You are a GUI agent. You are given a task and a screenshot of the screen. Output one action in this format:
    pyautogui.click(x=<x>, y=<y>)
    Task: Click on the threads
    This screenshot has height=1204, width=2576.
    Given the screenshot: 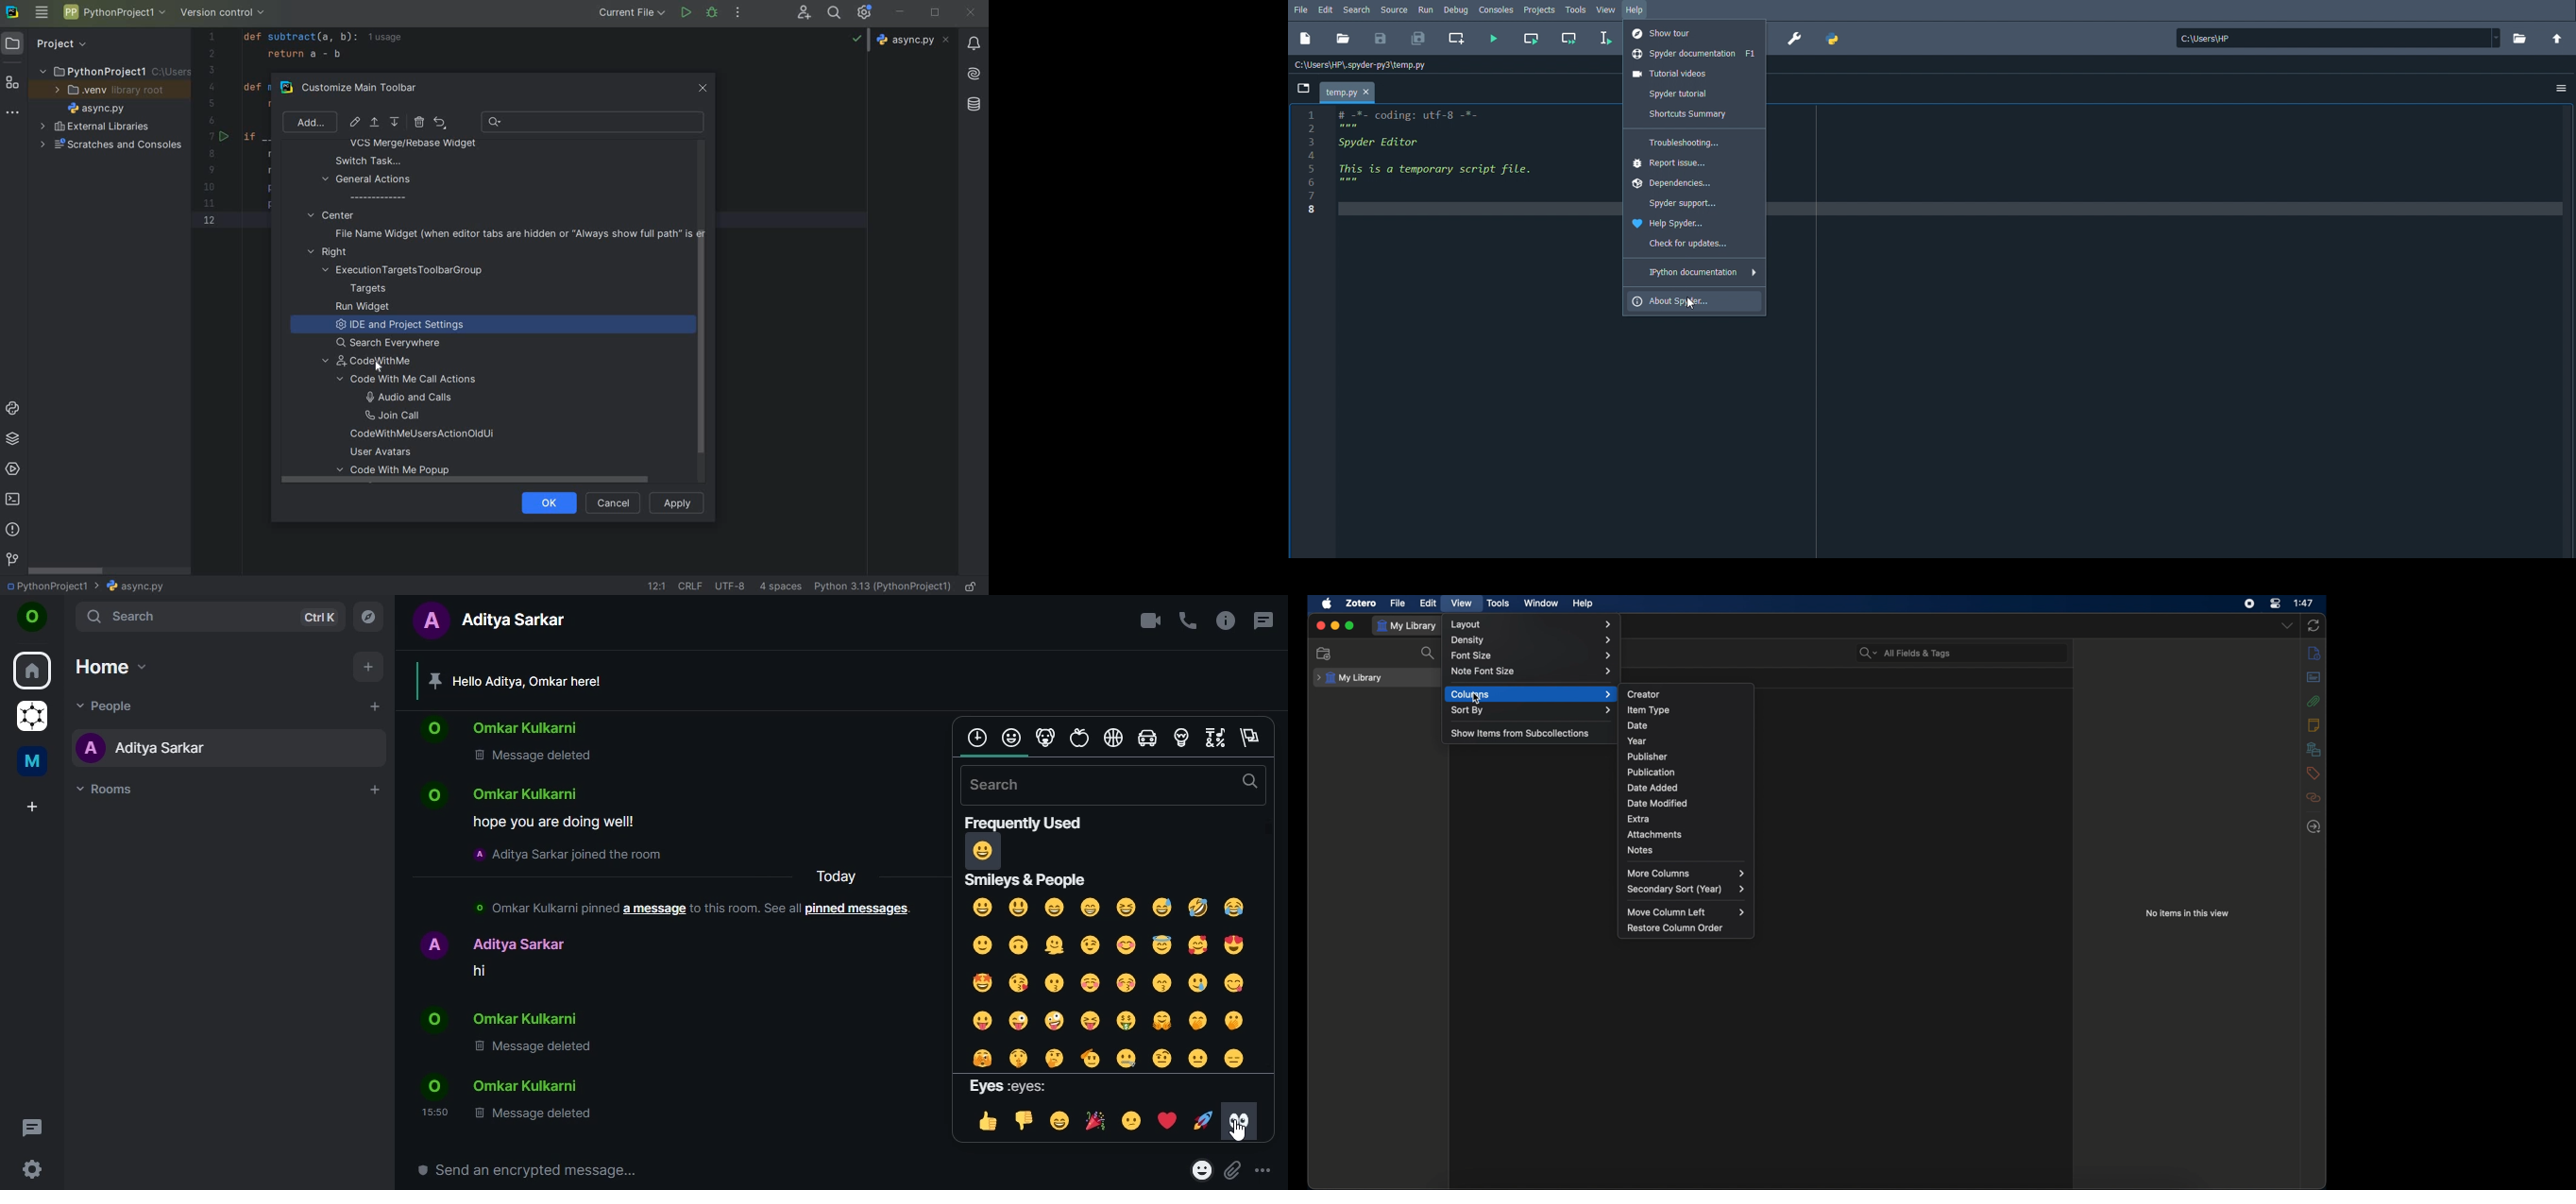 What is the action you would take?
    pyautogui.click(x=33, y=1127)
    